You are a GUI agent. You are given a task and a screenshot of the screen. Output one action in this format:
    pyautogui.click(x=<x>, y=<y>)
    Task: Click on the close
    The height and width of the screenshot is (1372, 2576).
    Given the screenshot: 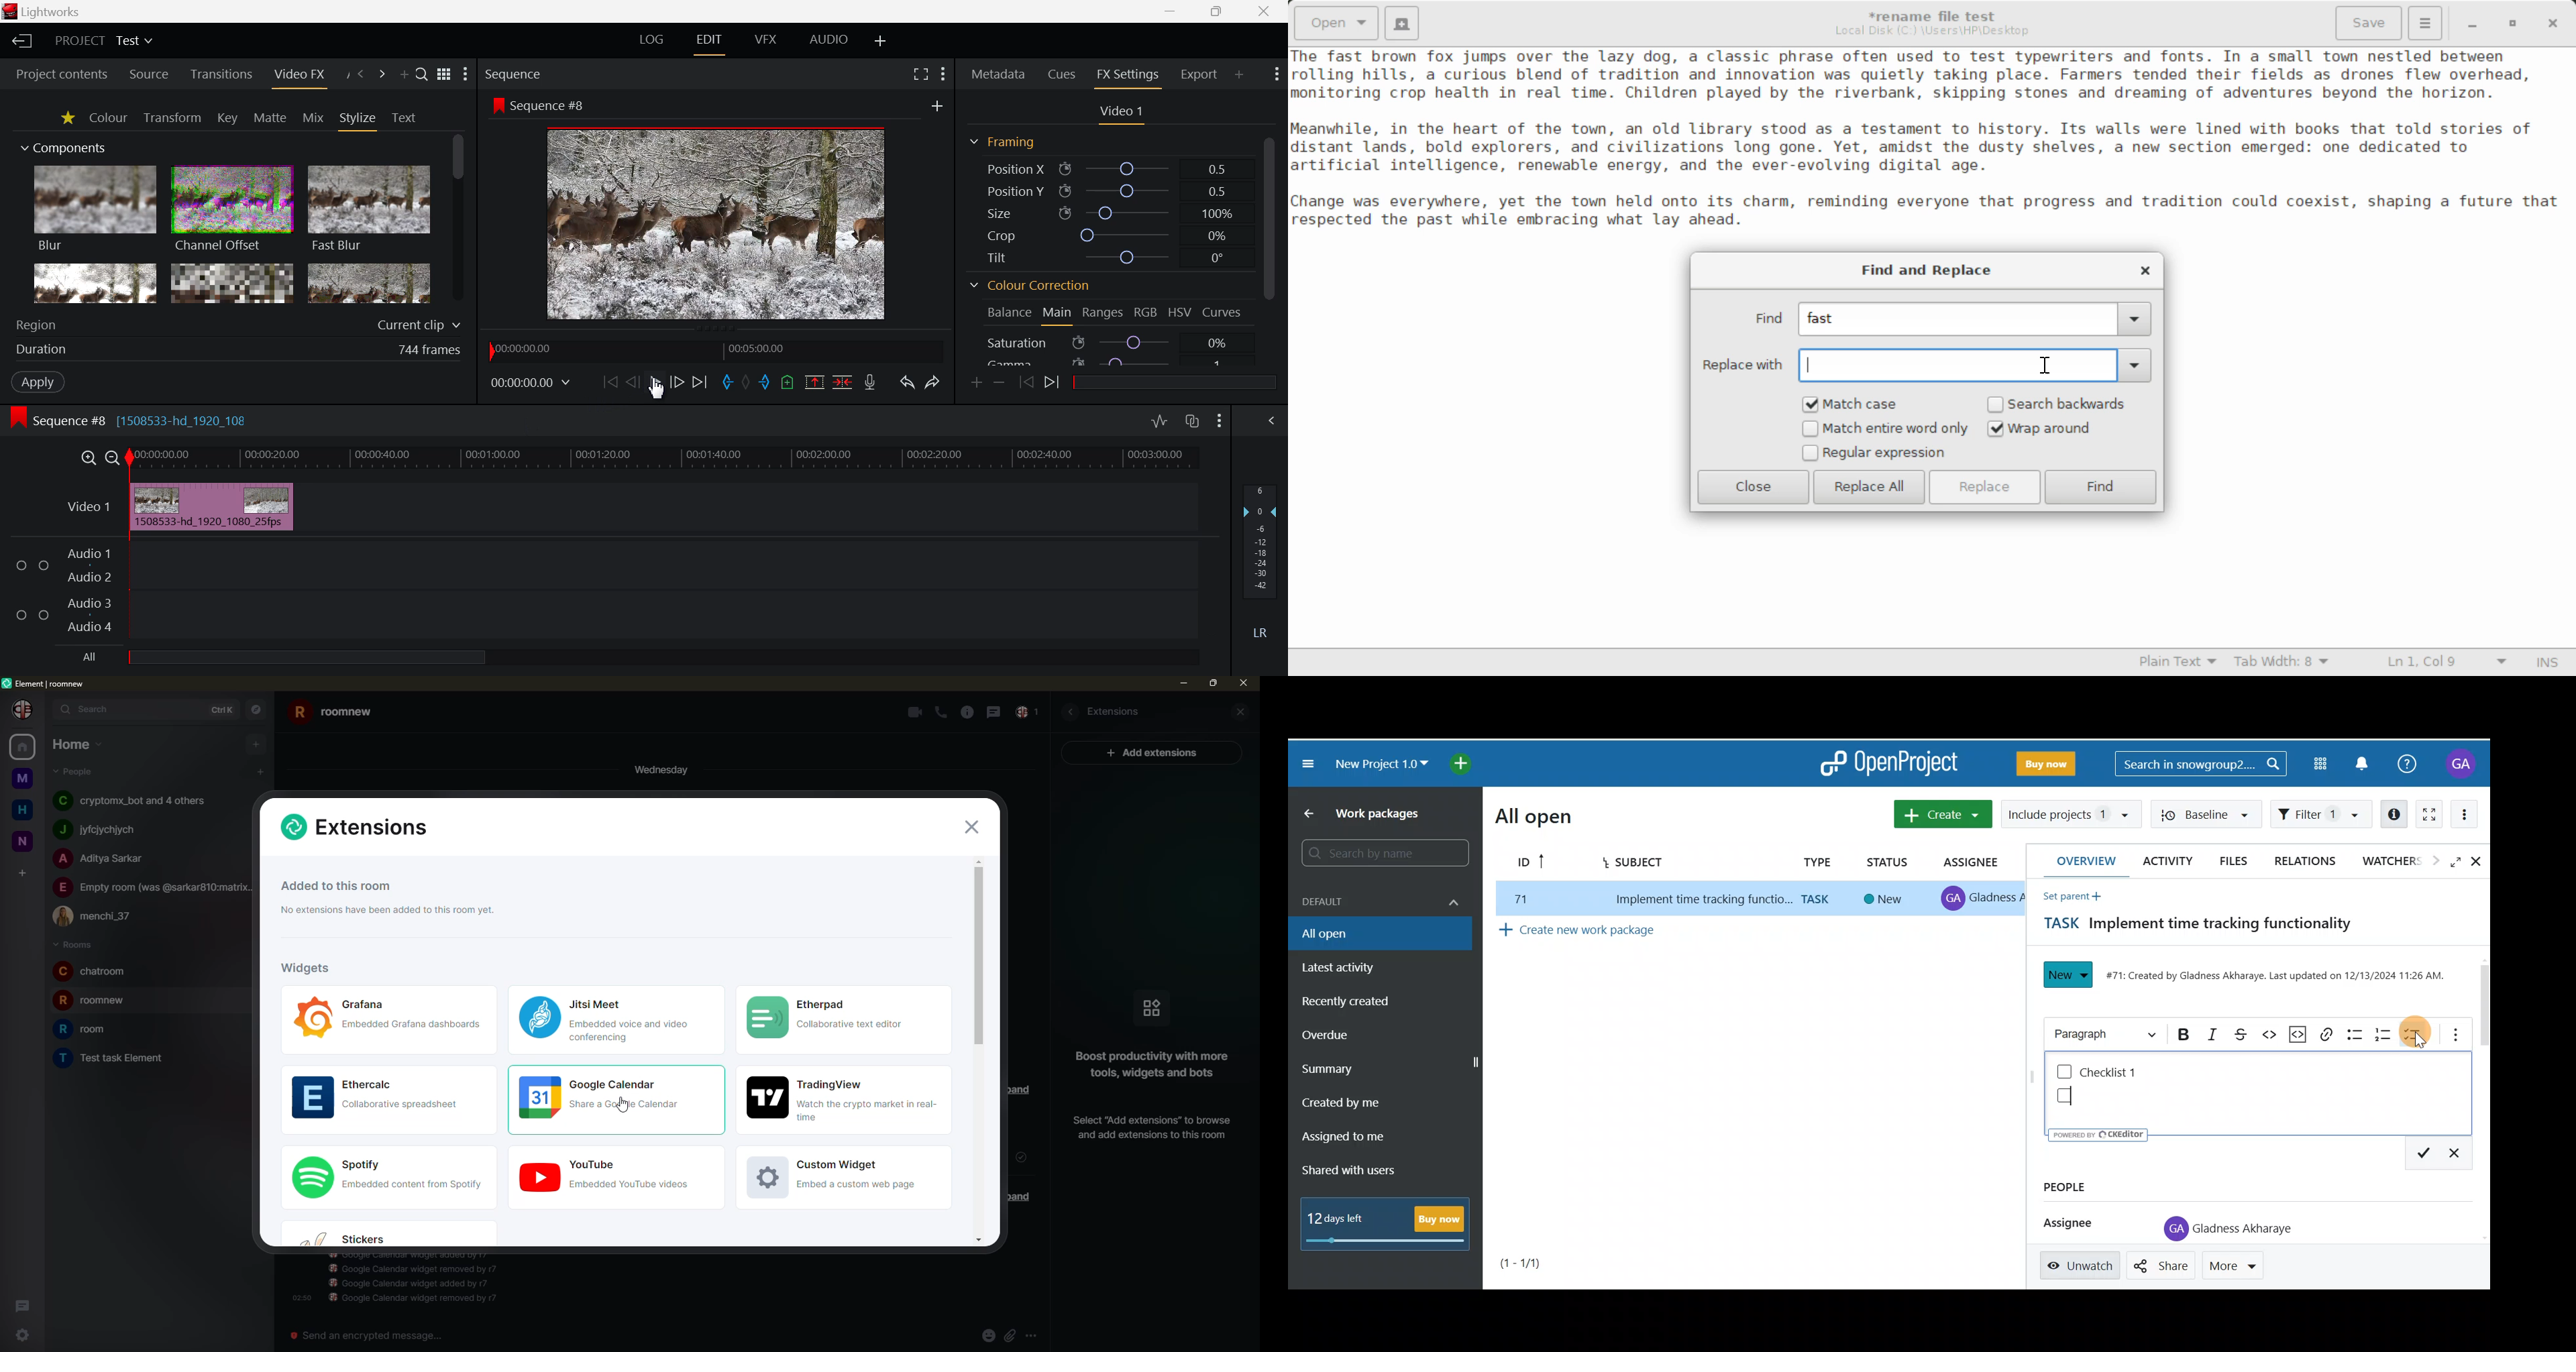 What is the action you would take?
    pyautogui.click(x=973, y=826)
    